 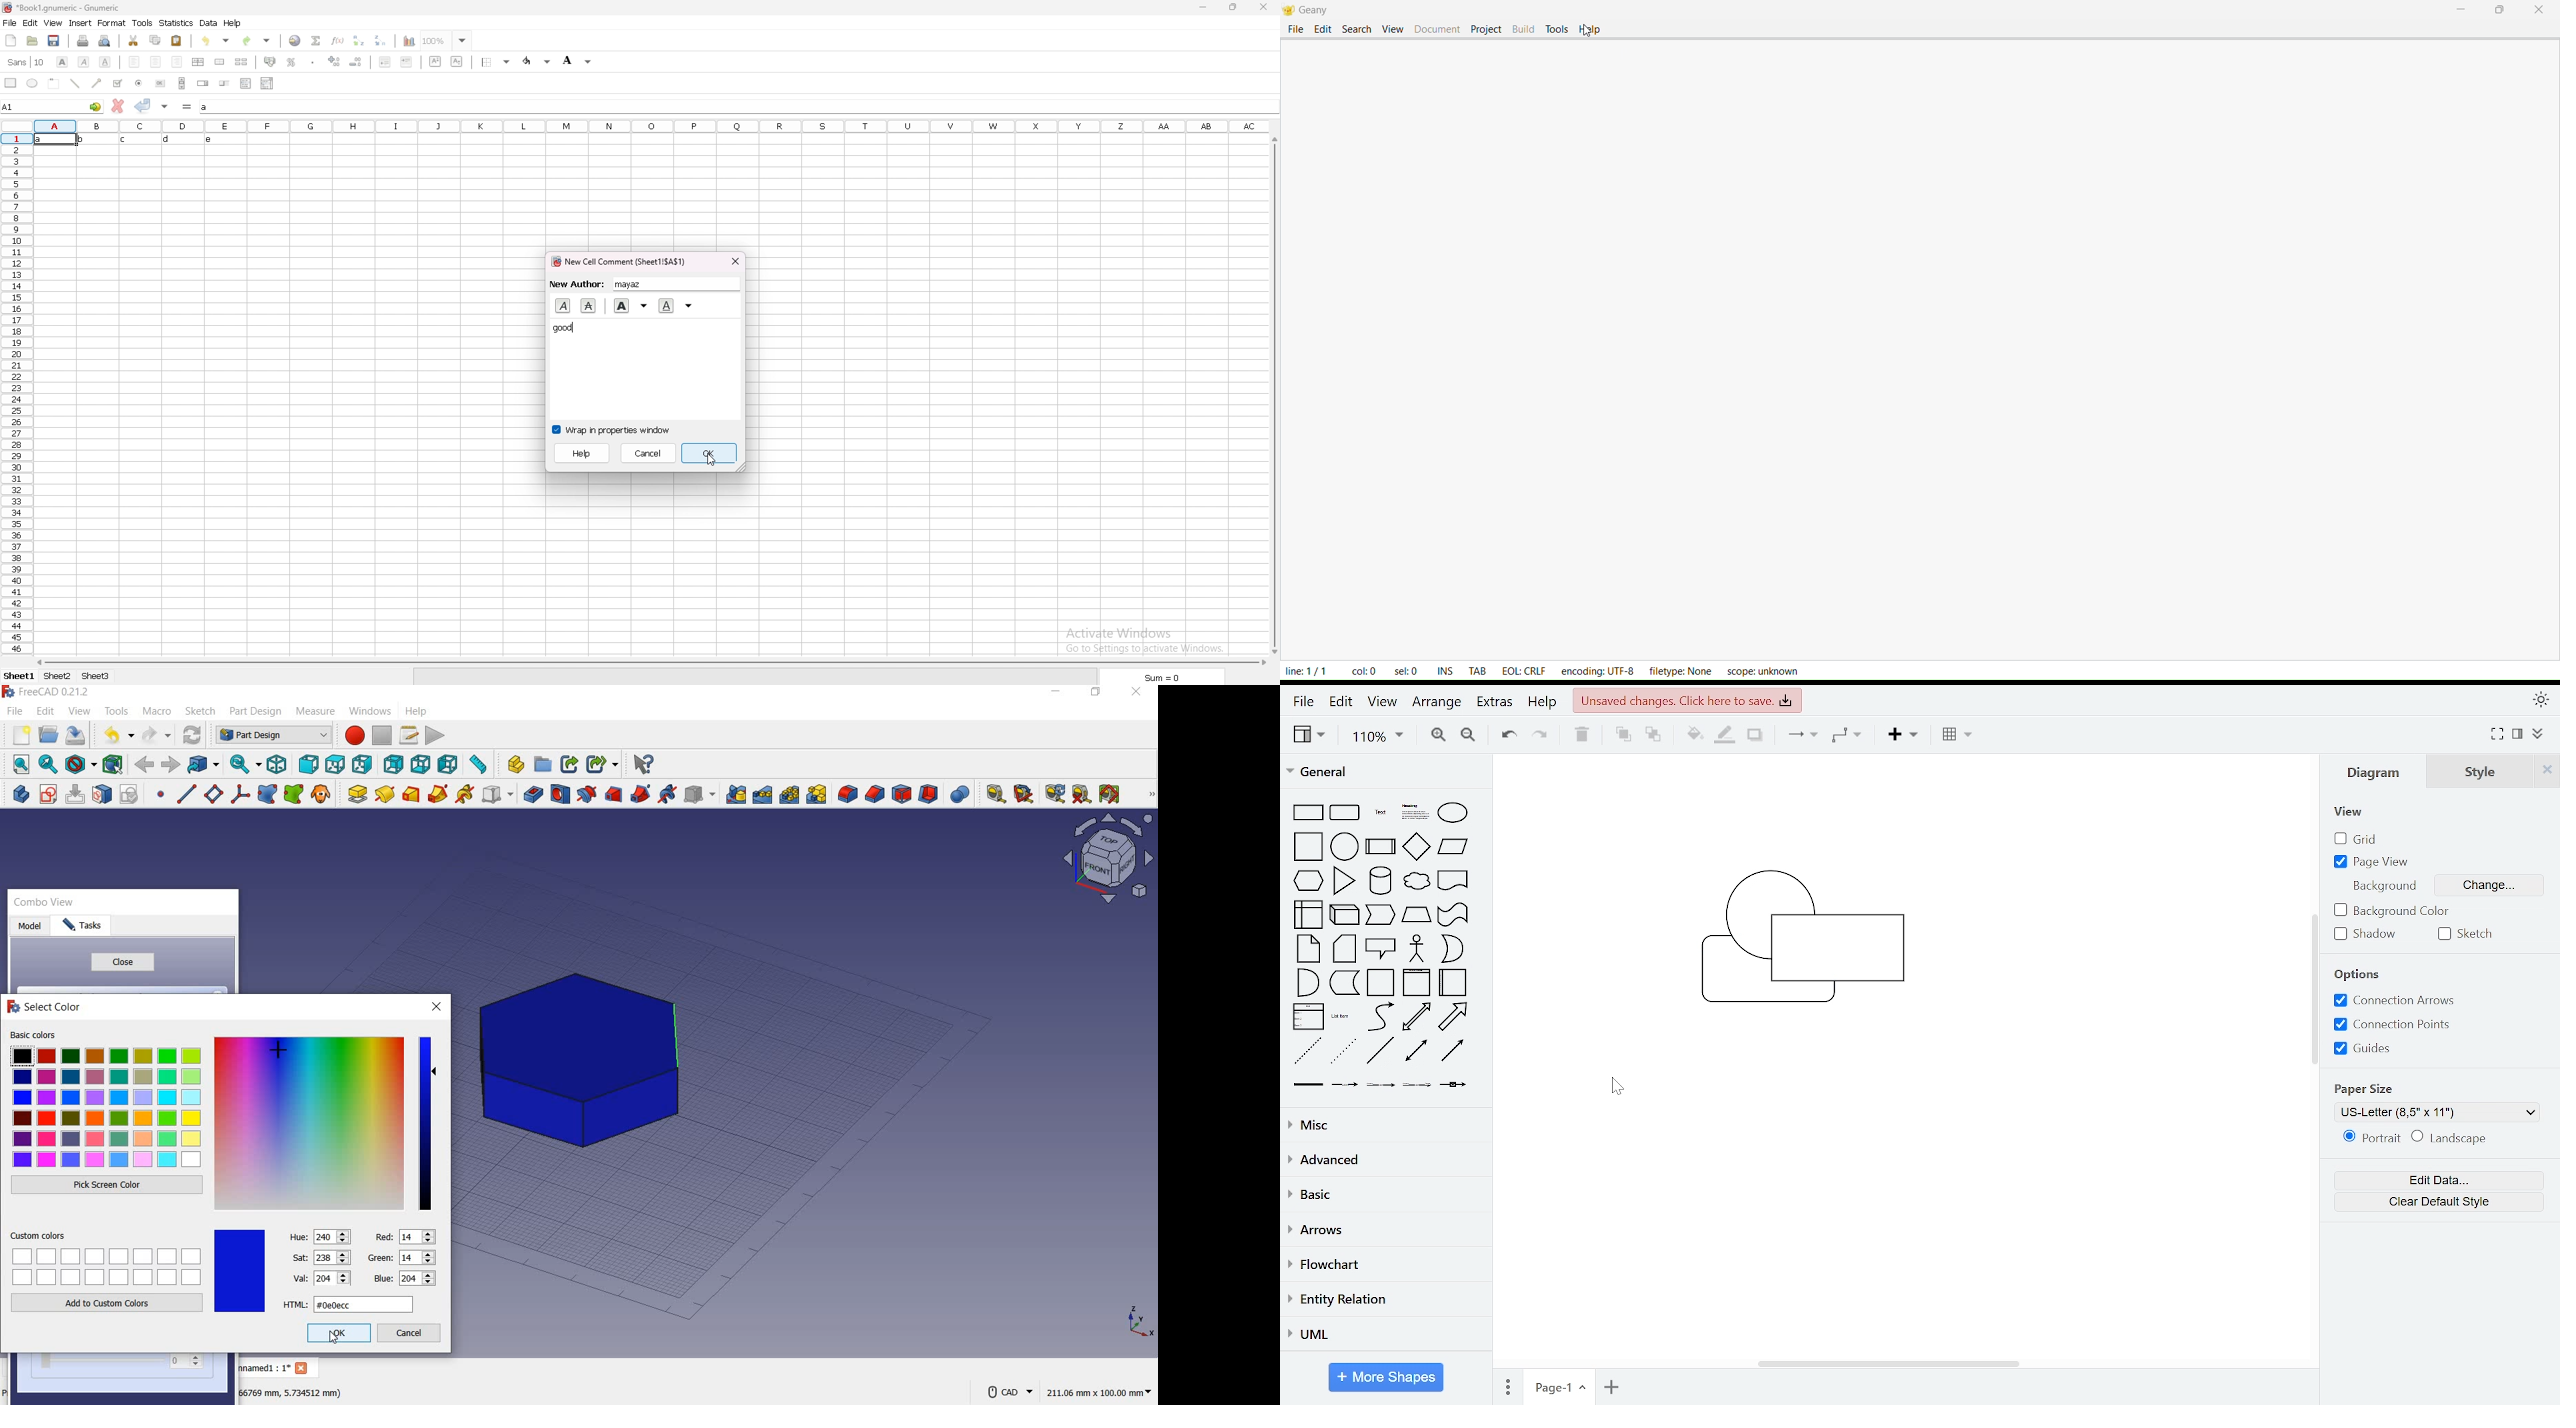 I want to click on diagram, so click(x=2373, y=774).